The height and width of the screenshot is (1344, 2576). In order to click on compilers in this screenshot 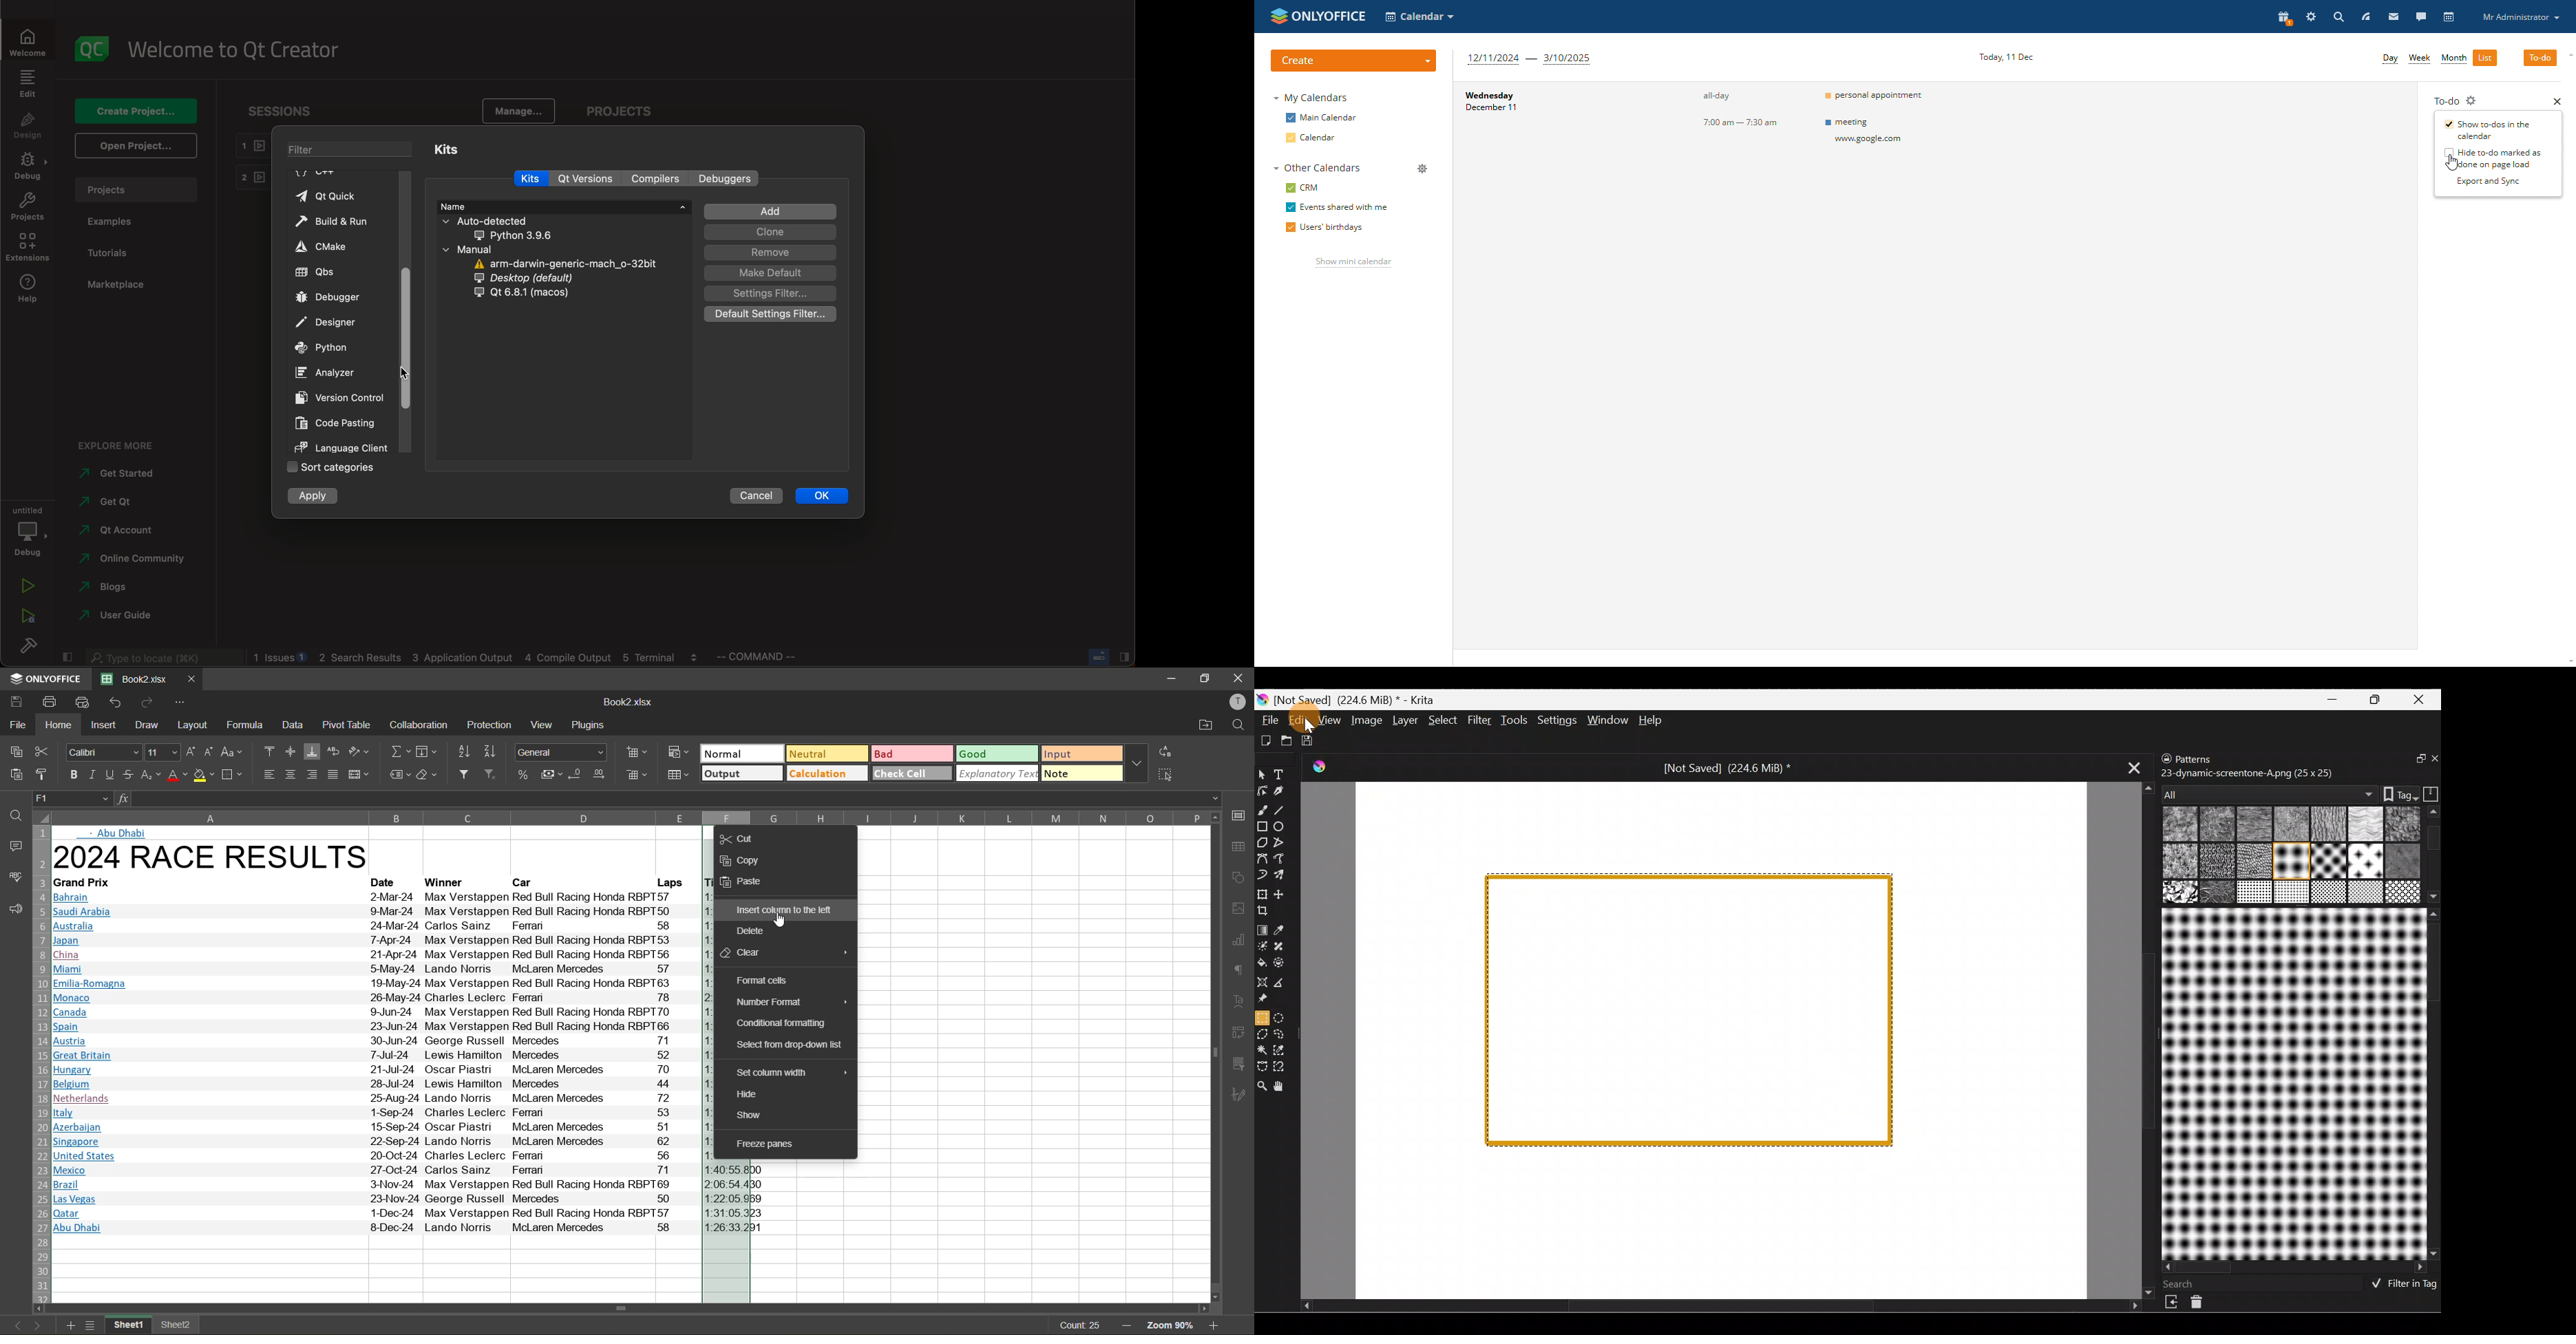, I will do `click(652, 178)`.